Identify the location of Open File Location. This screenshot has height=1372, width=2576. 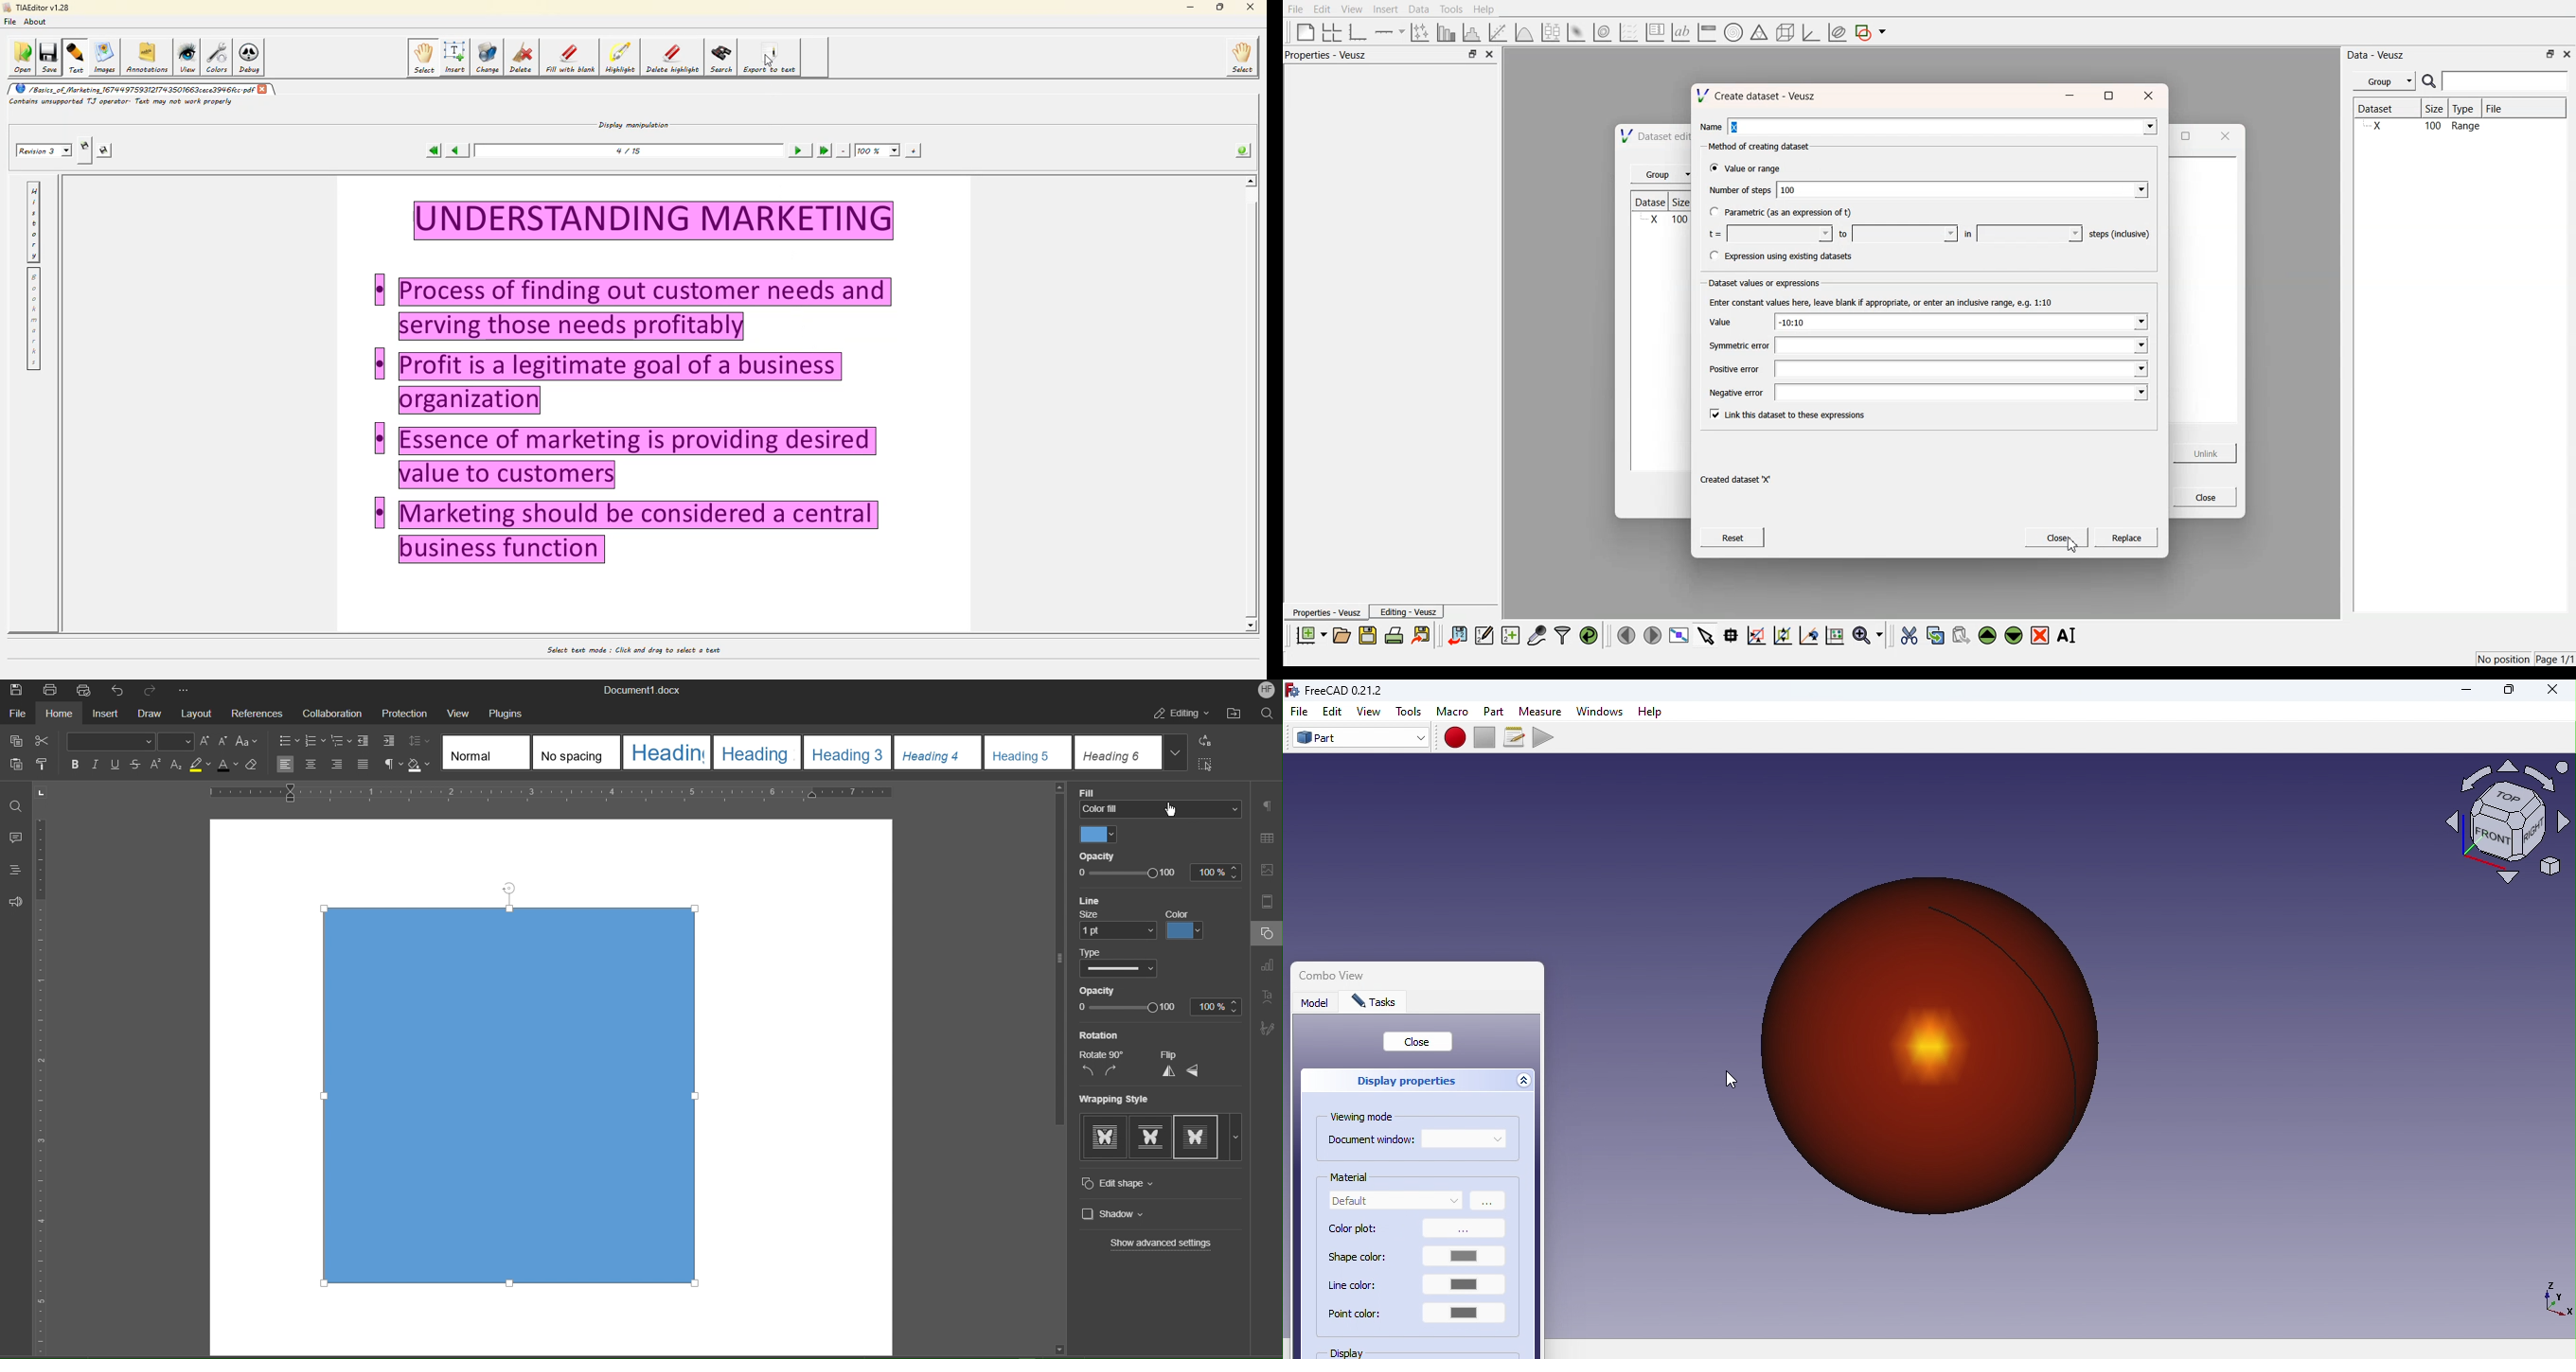
(1236, 715).